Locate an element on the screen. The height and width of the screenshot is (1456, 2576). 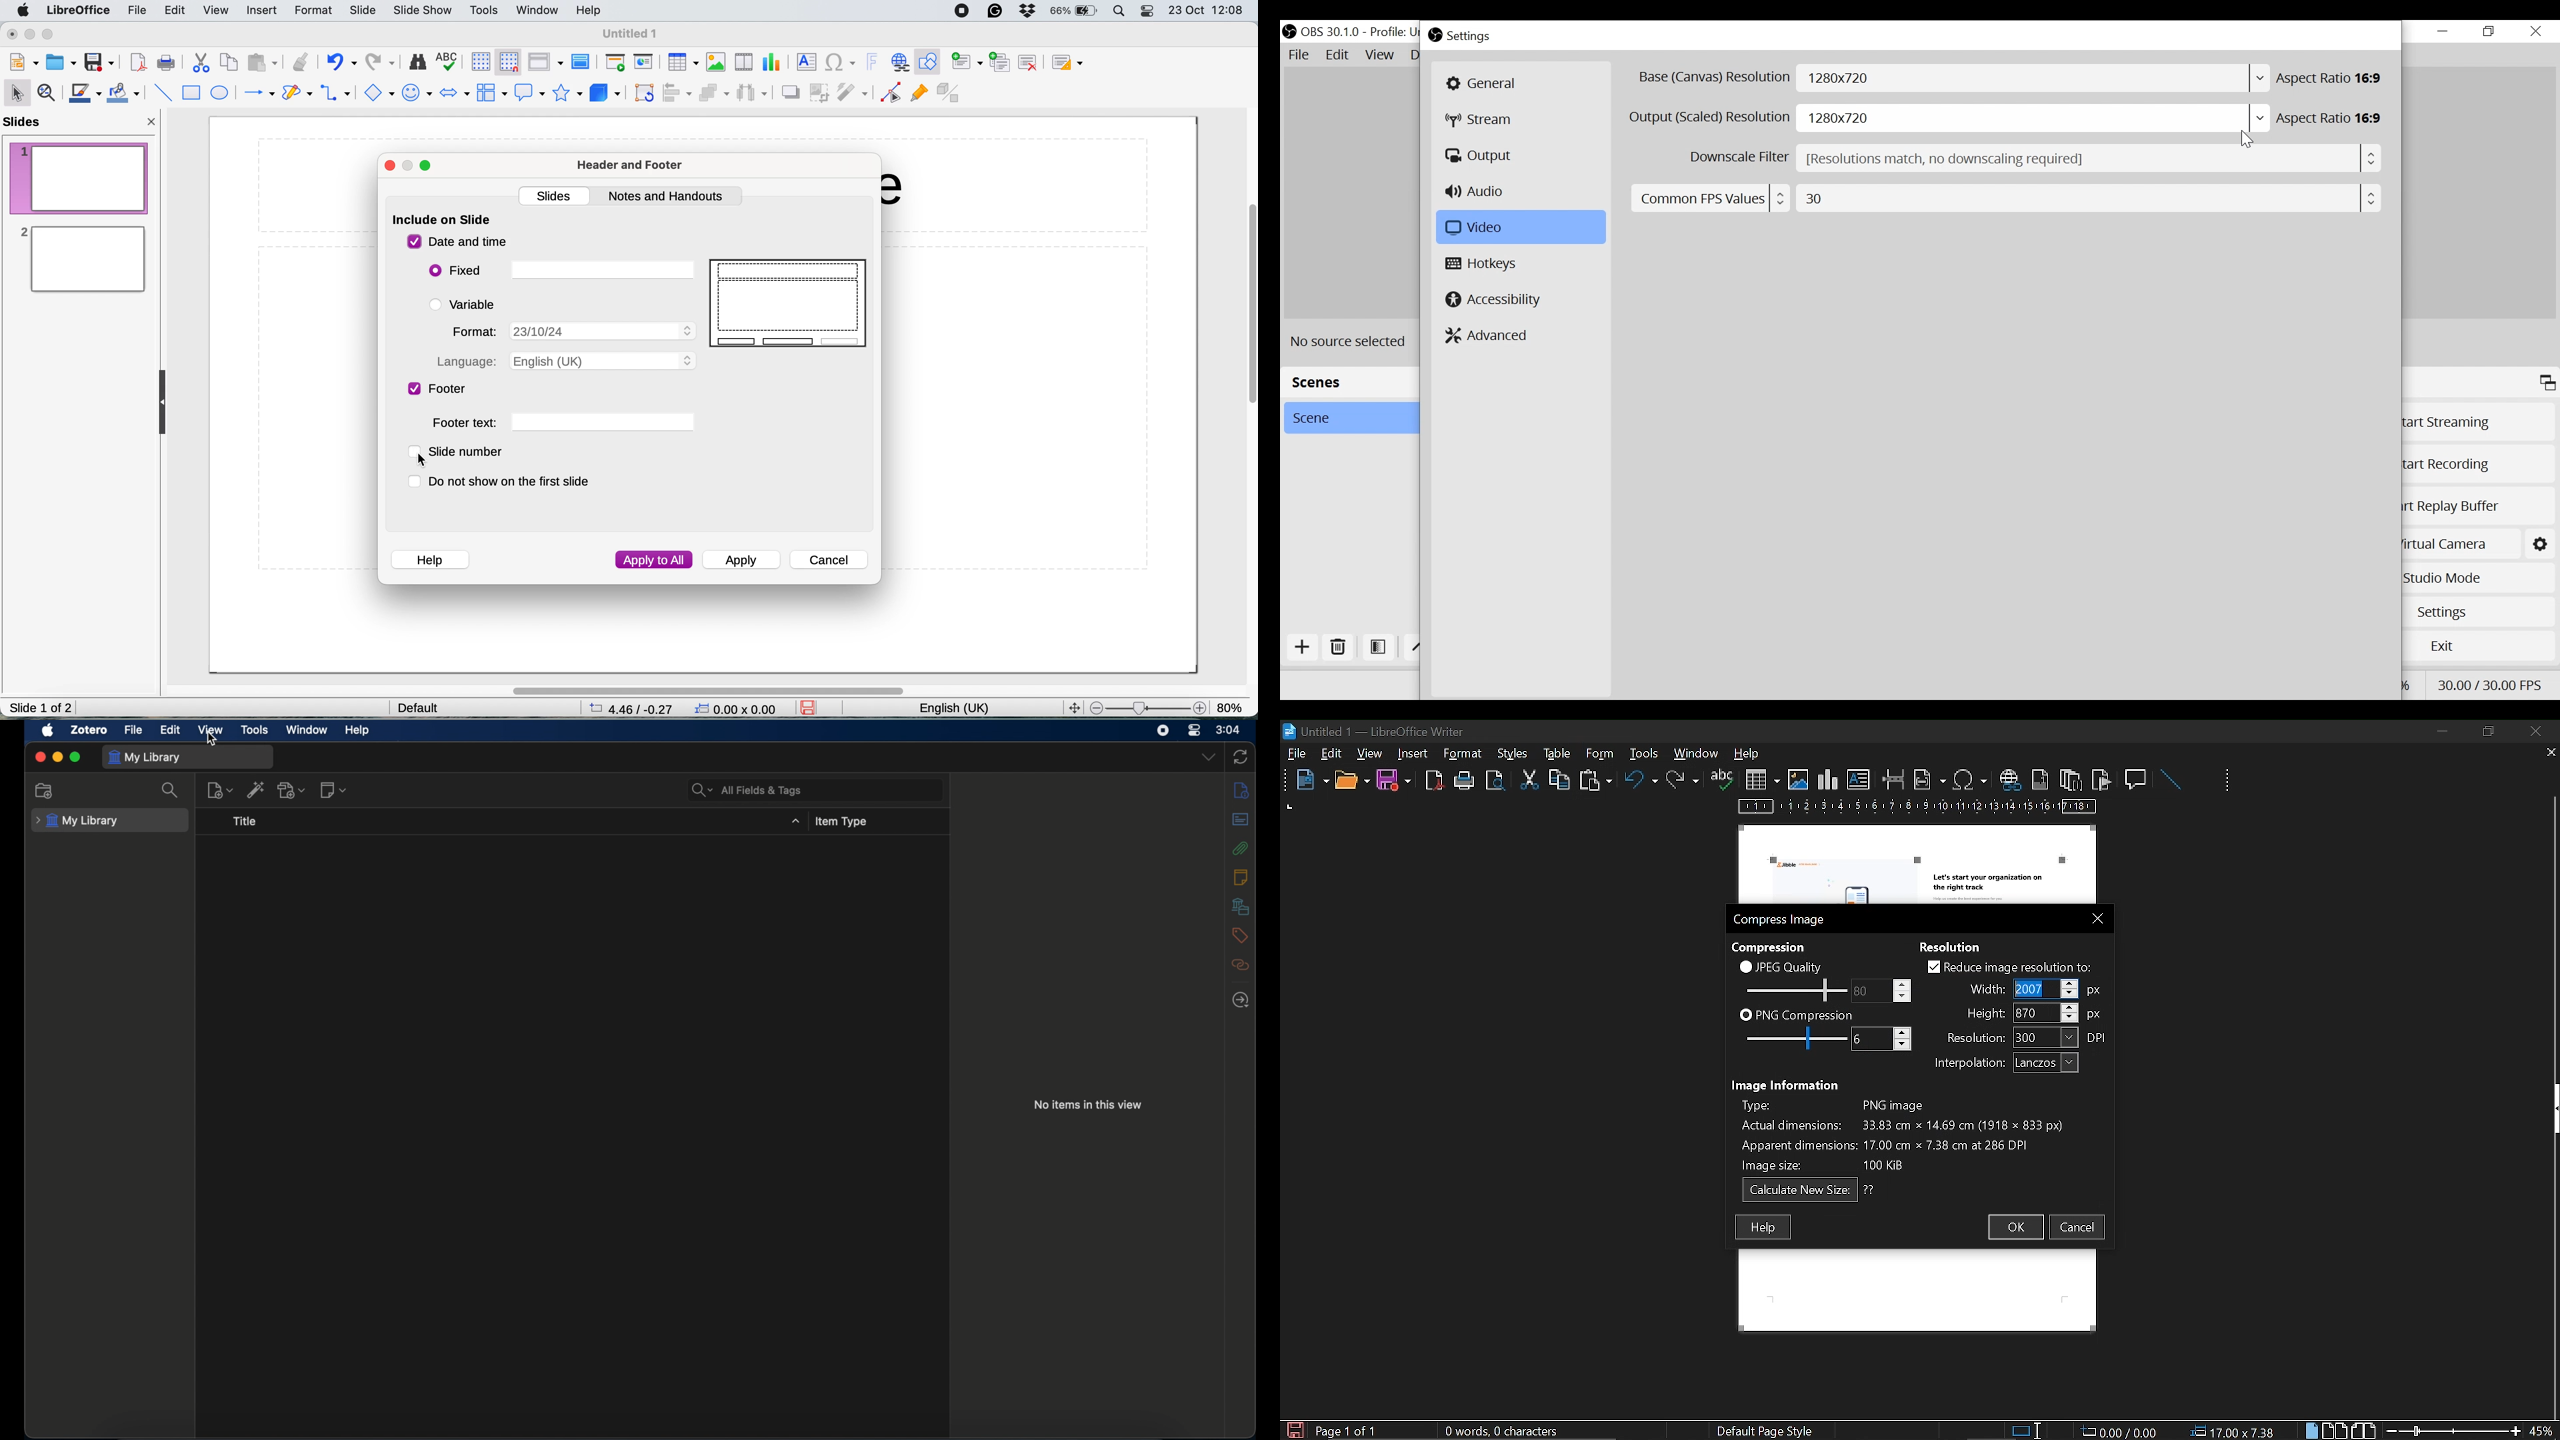
insert symbol is located at coordinates (1970, 779).